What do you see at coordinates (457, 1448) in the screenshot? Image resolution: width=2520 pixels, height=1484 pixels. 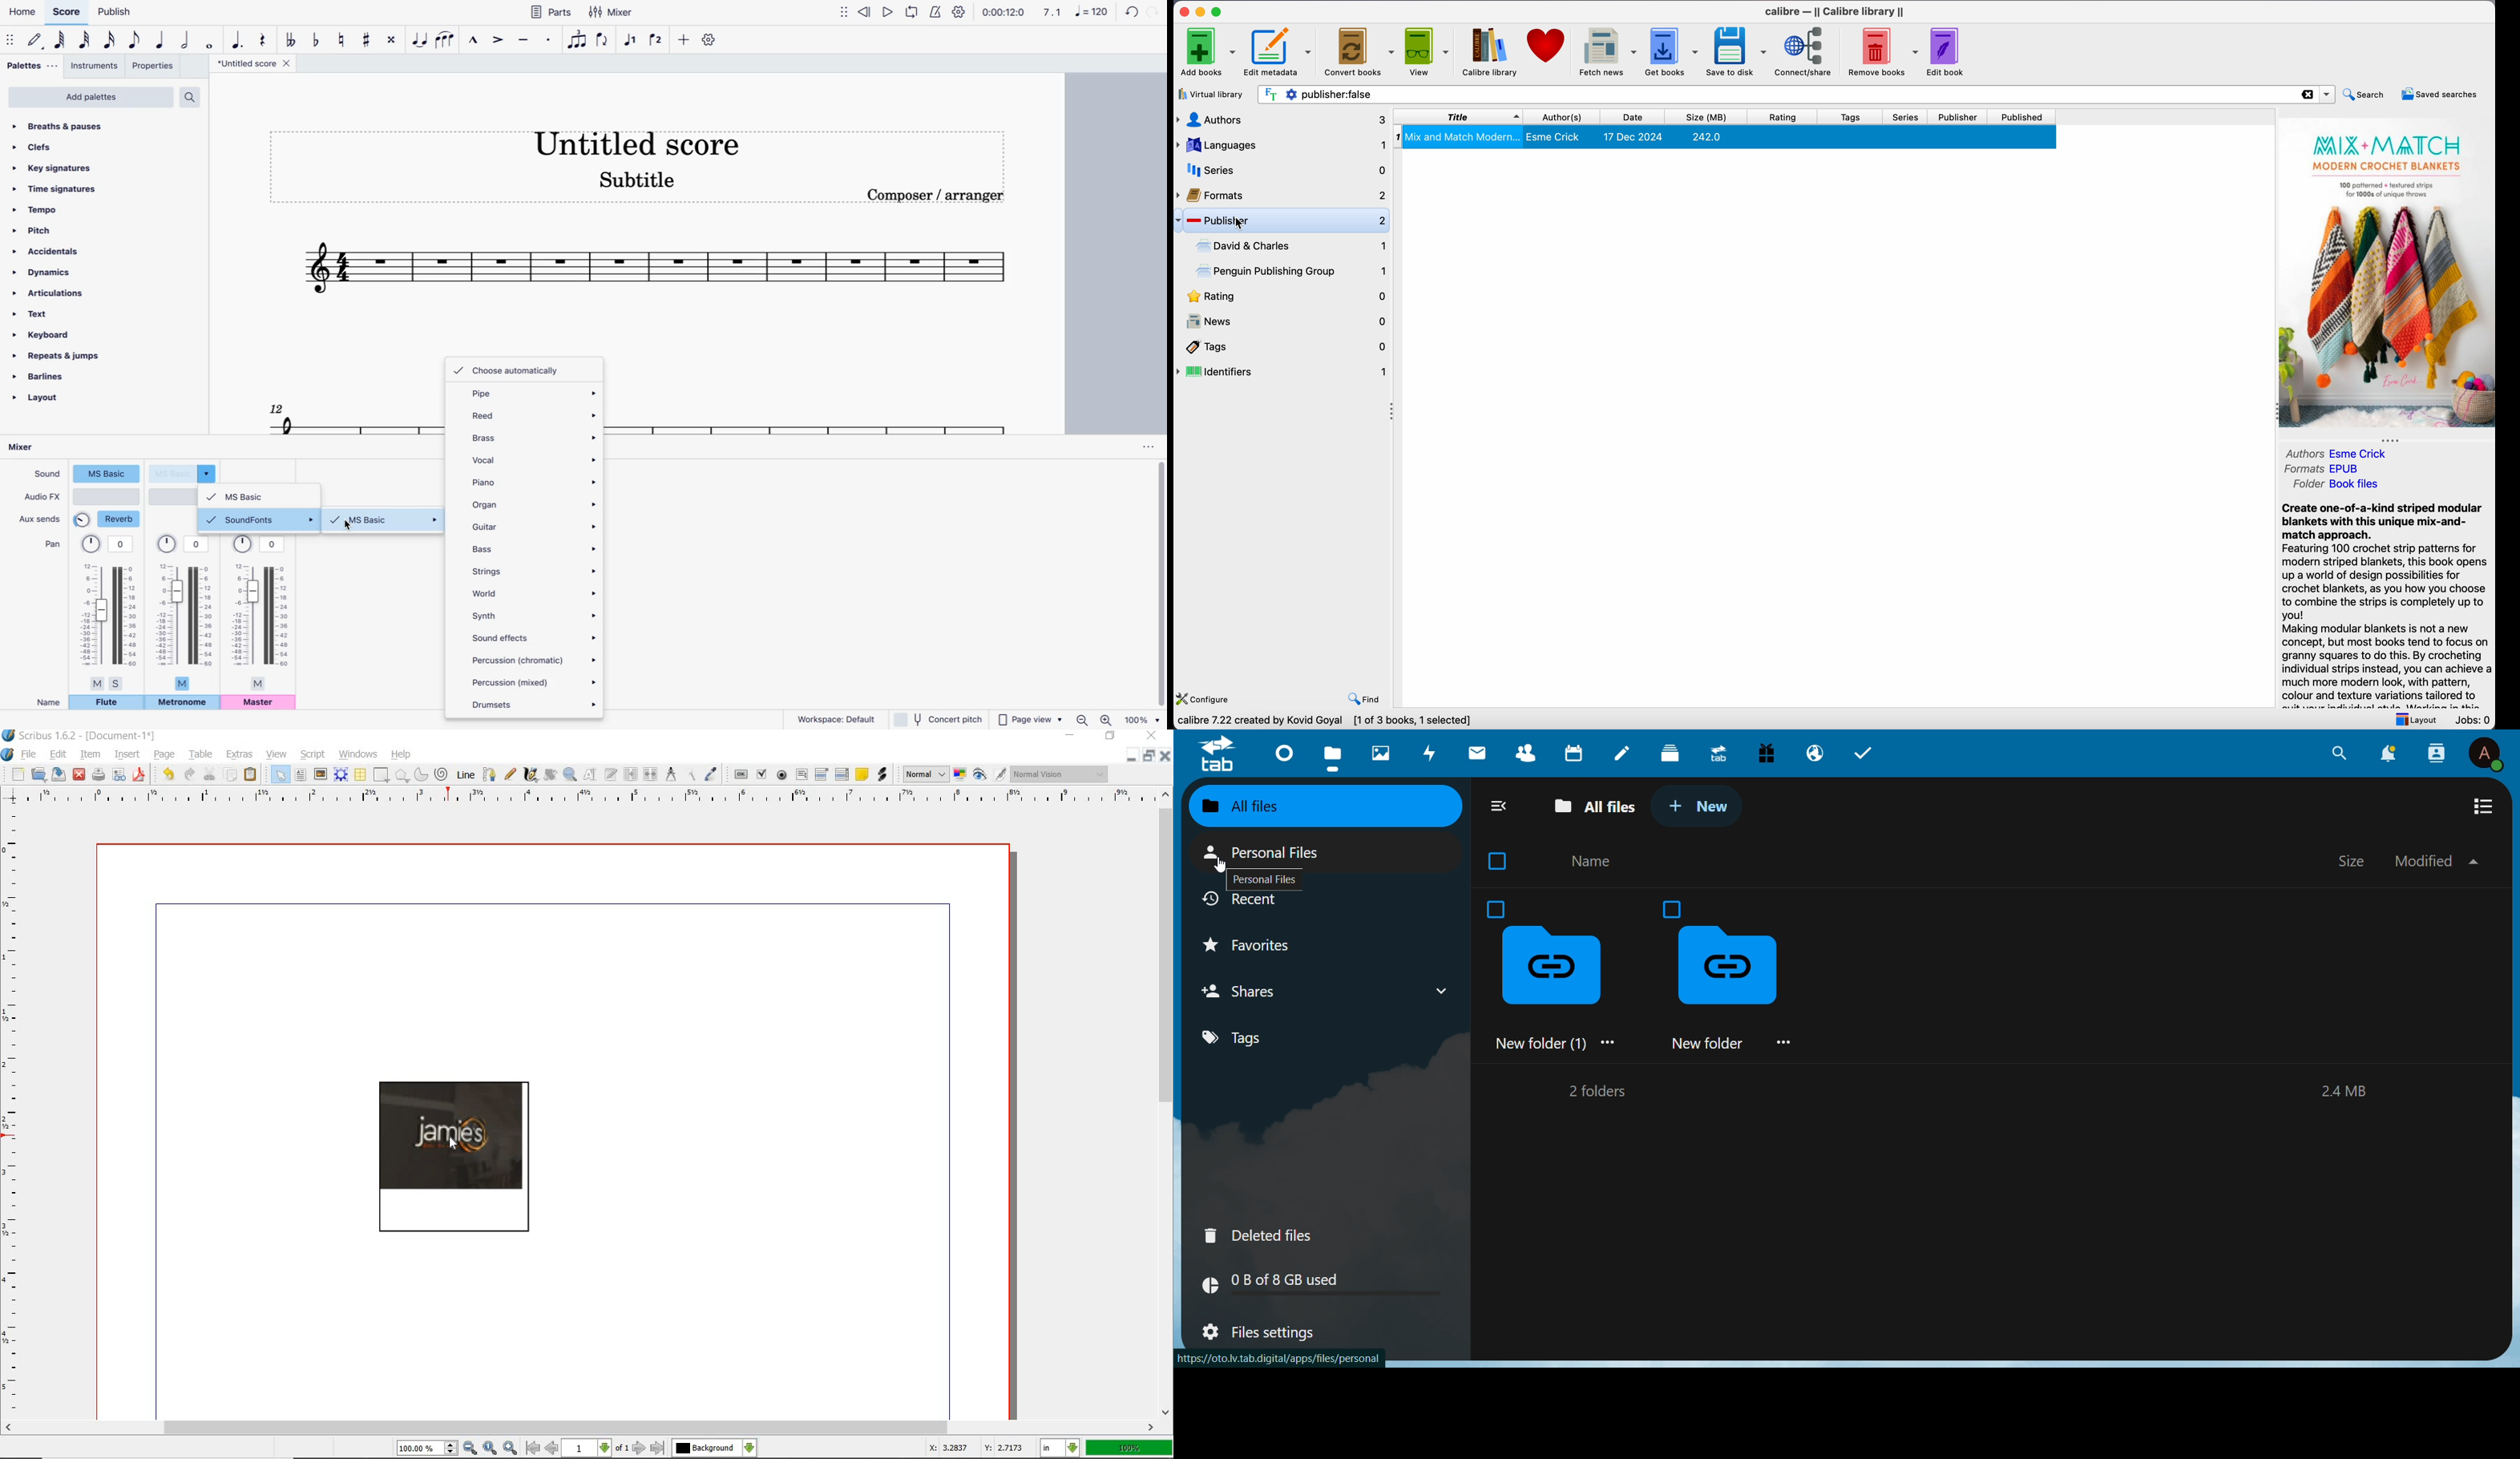 I see `zoom in/zoom to/zoom out` at bounding box center [457, 1448].